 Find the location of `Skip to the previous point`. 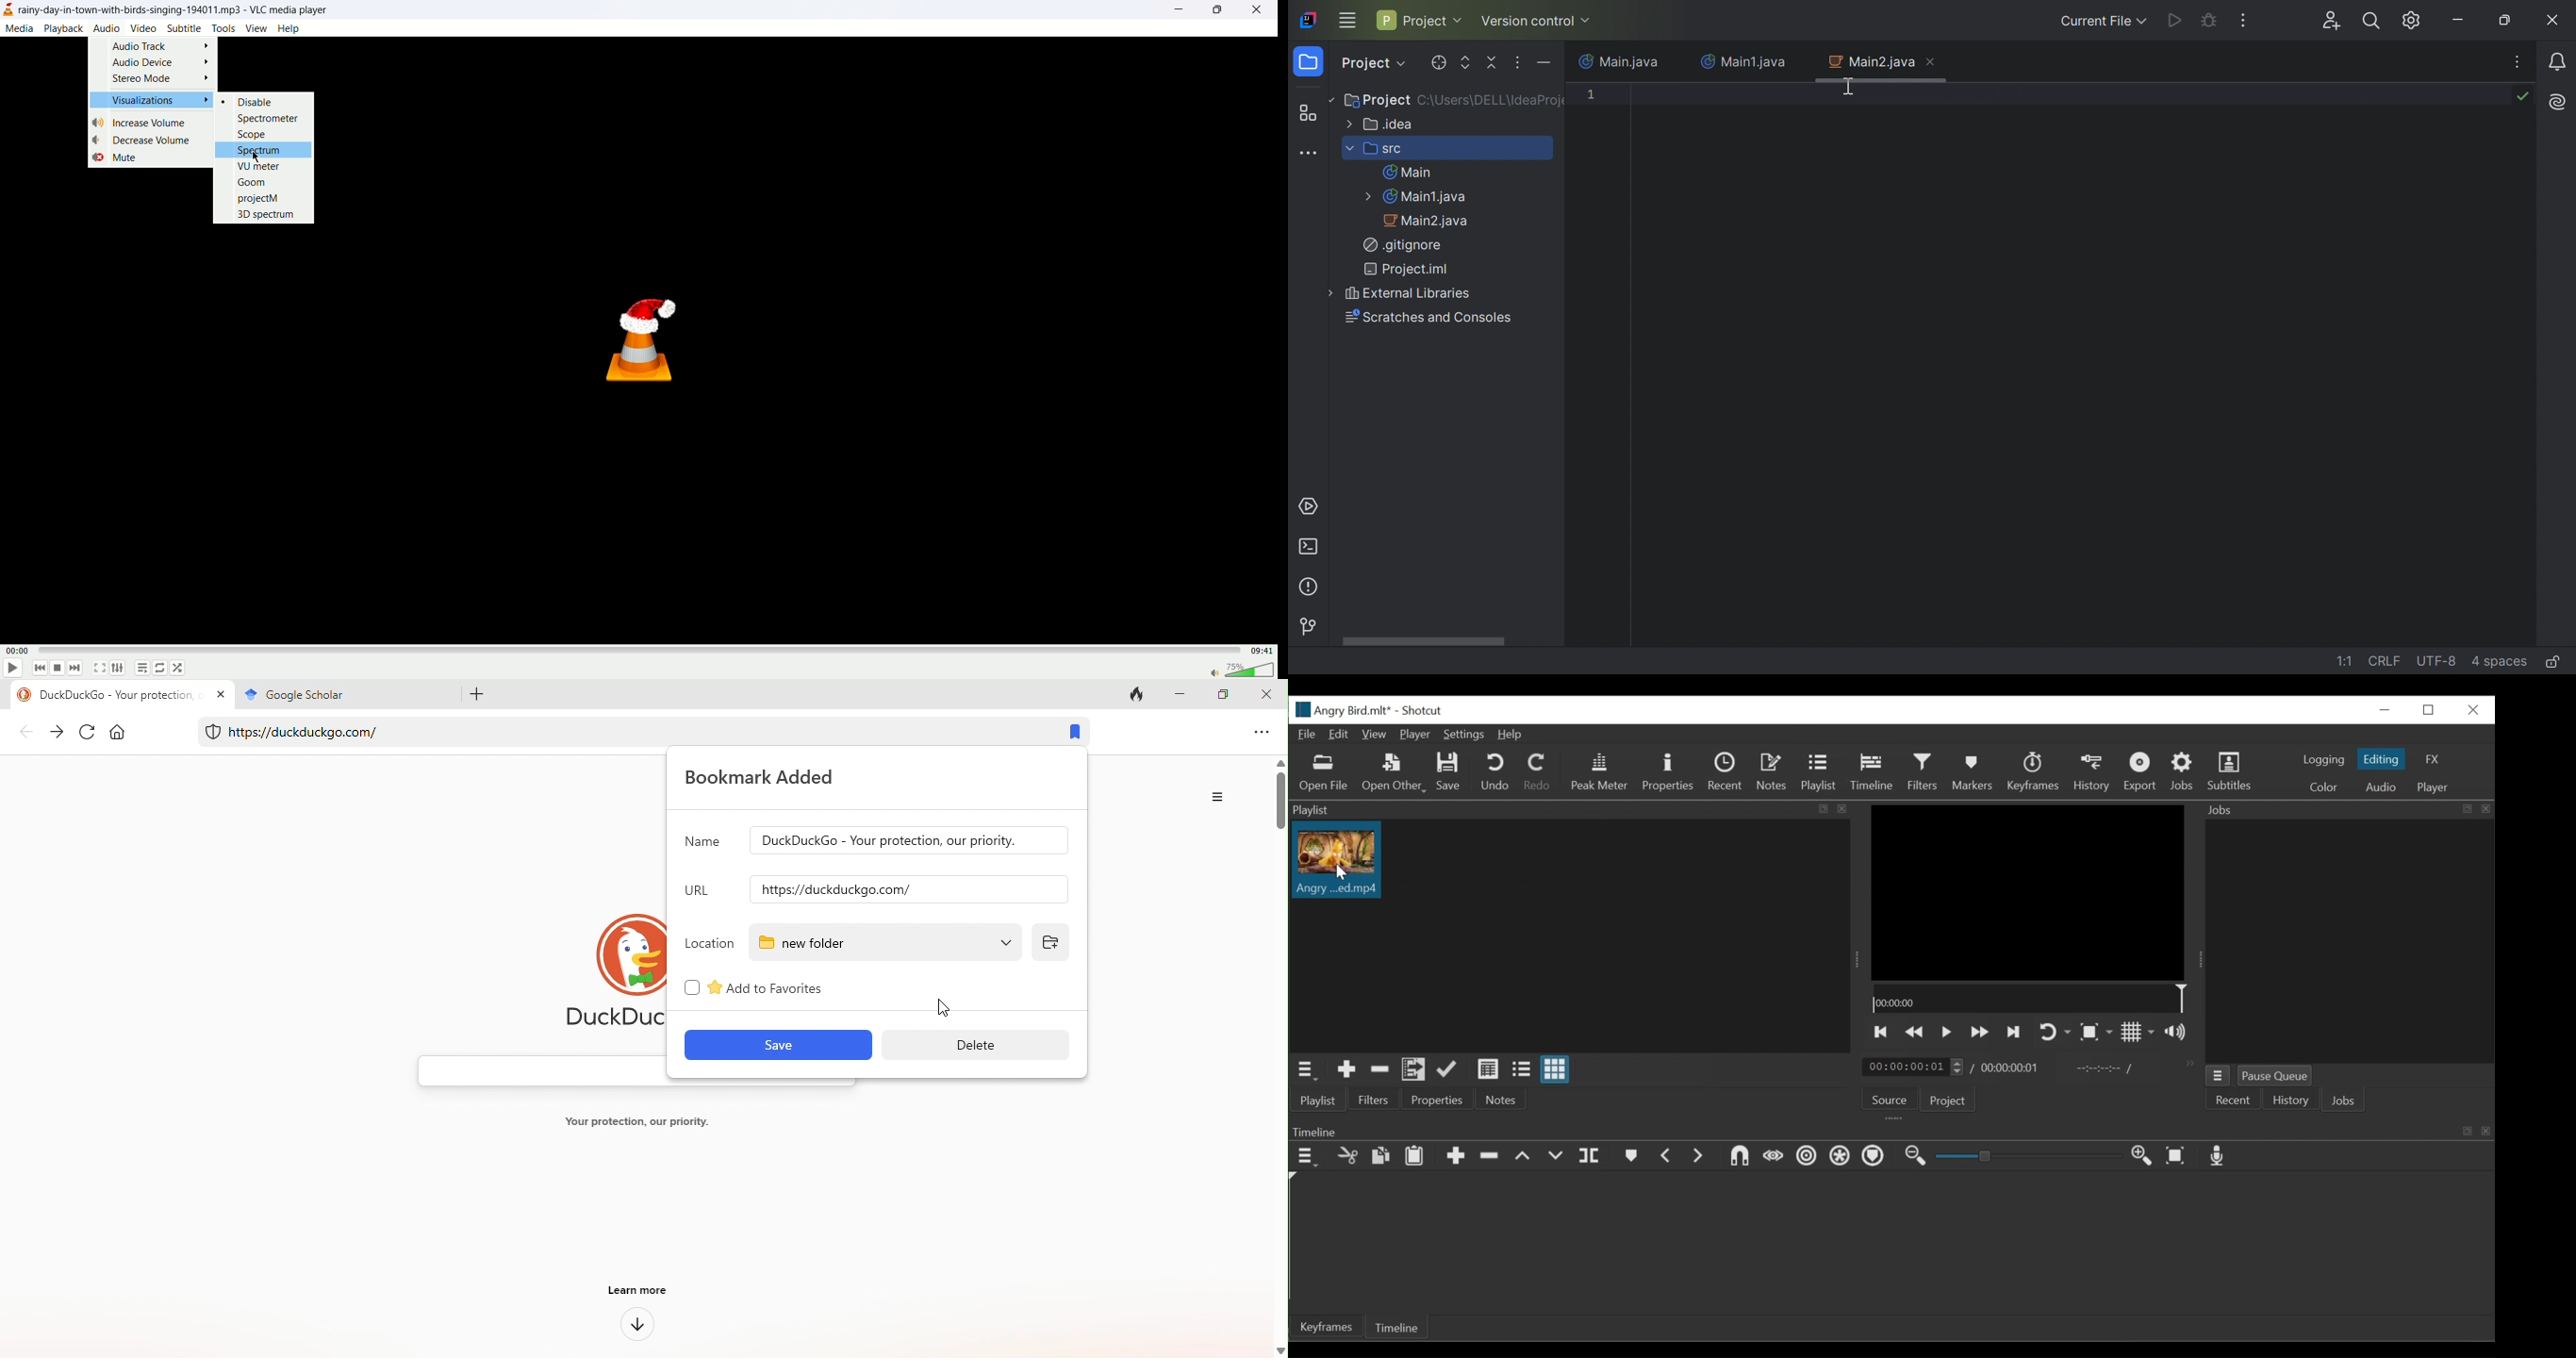

Skip to the previous point is located at coordinates (1882, 1032).